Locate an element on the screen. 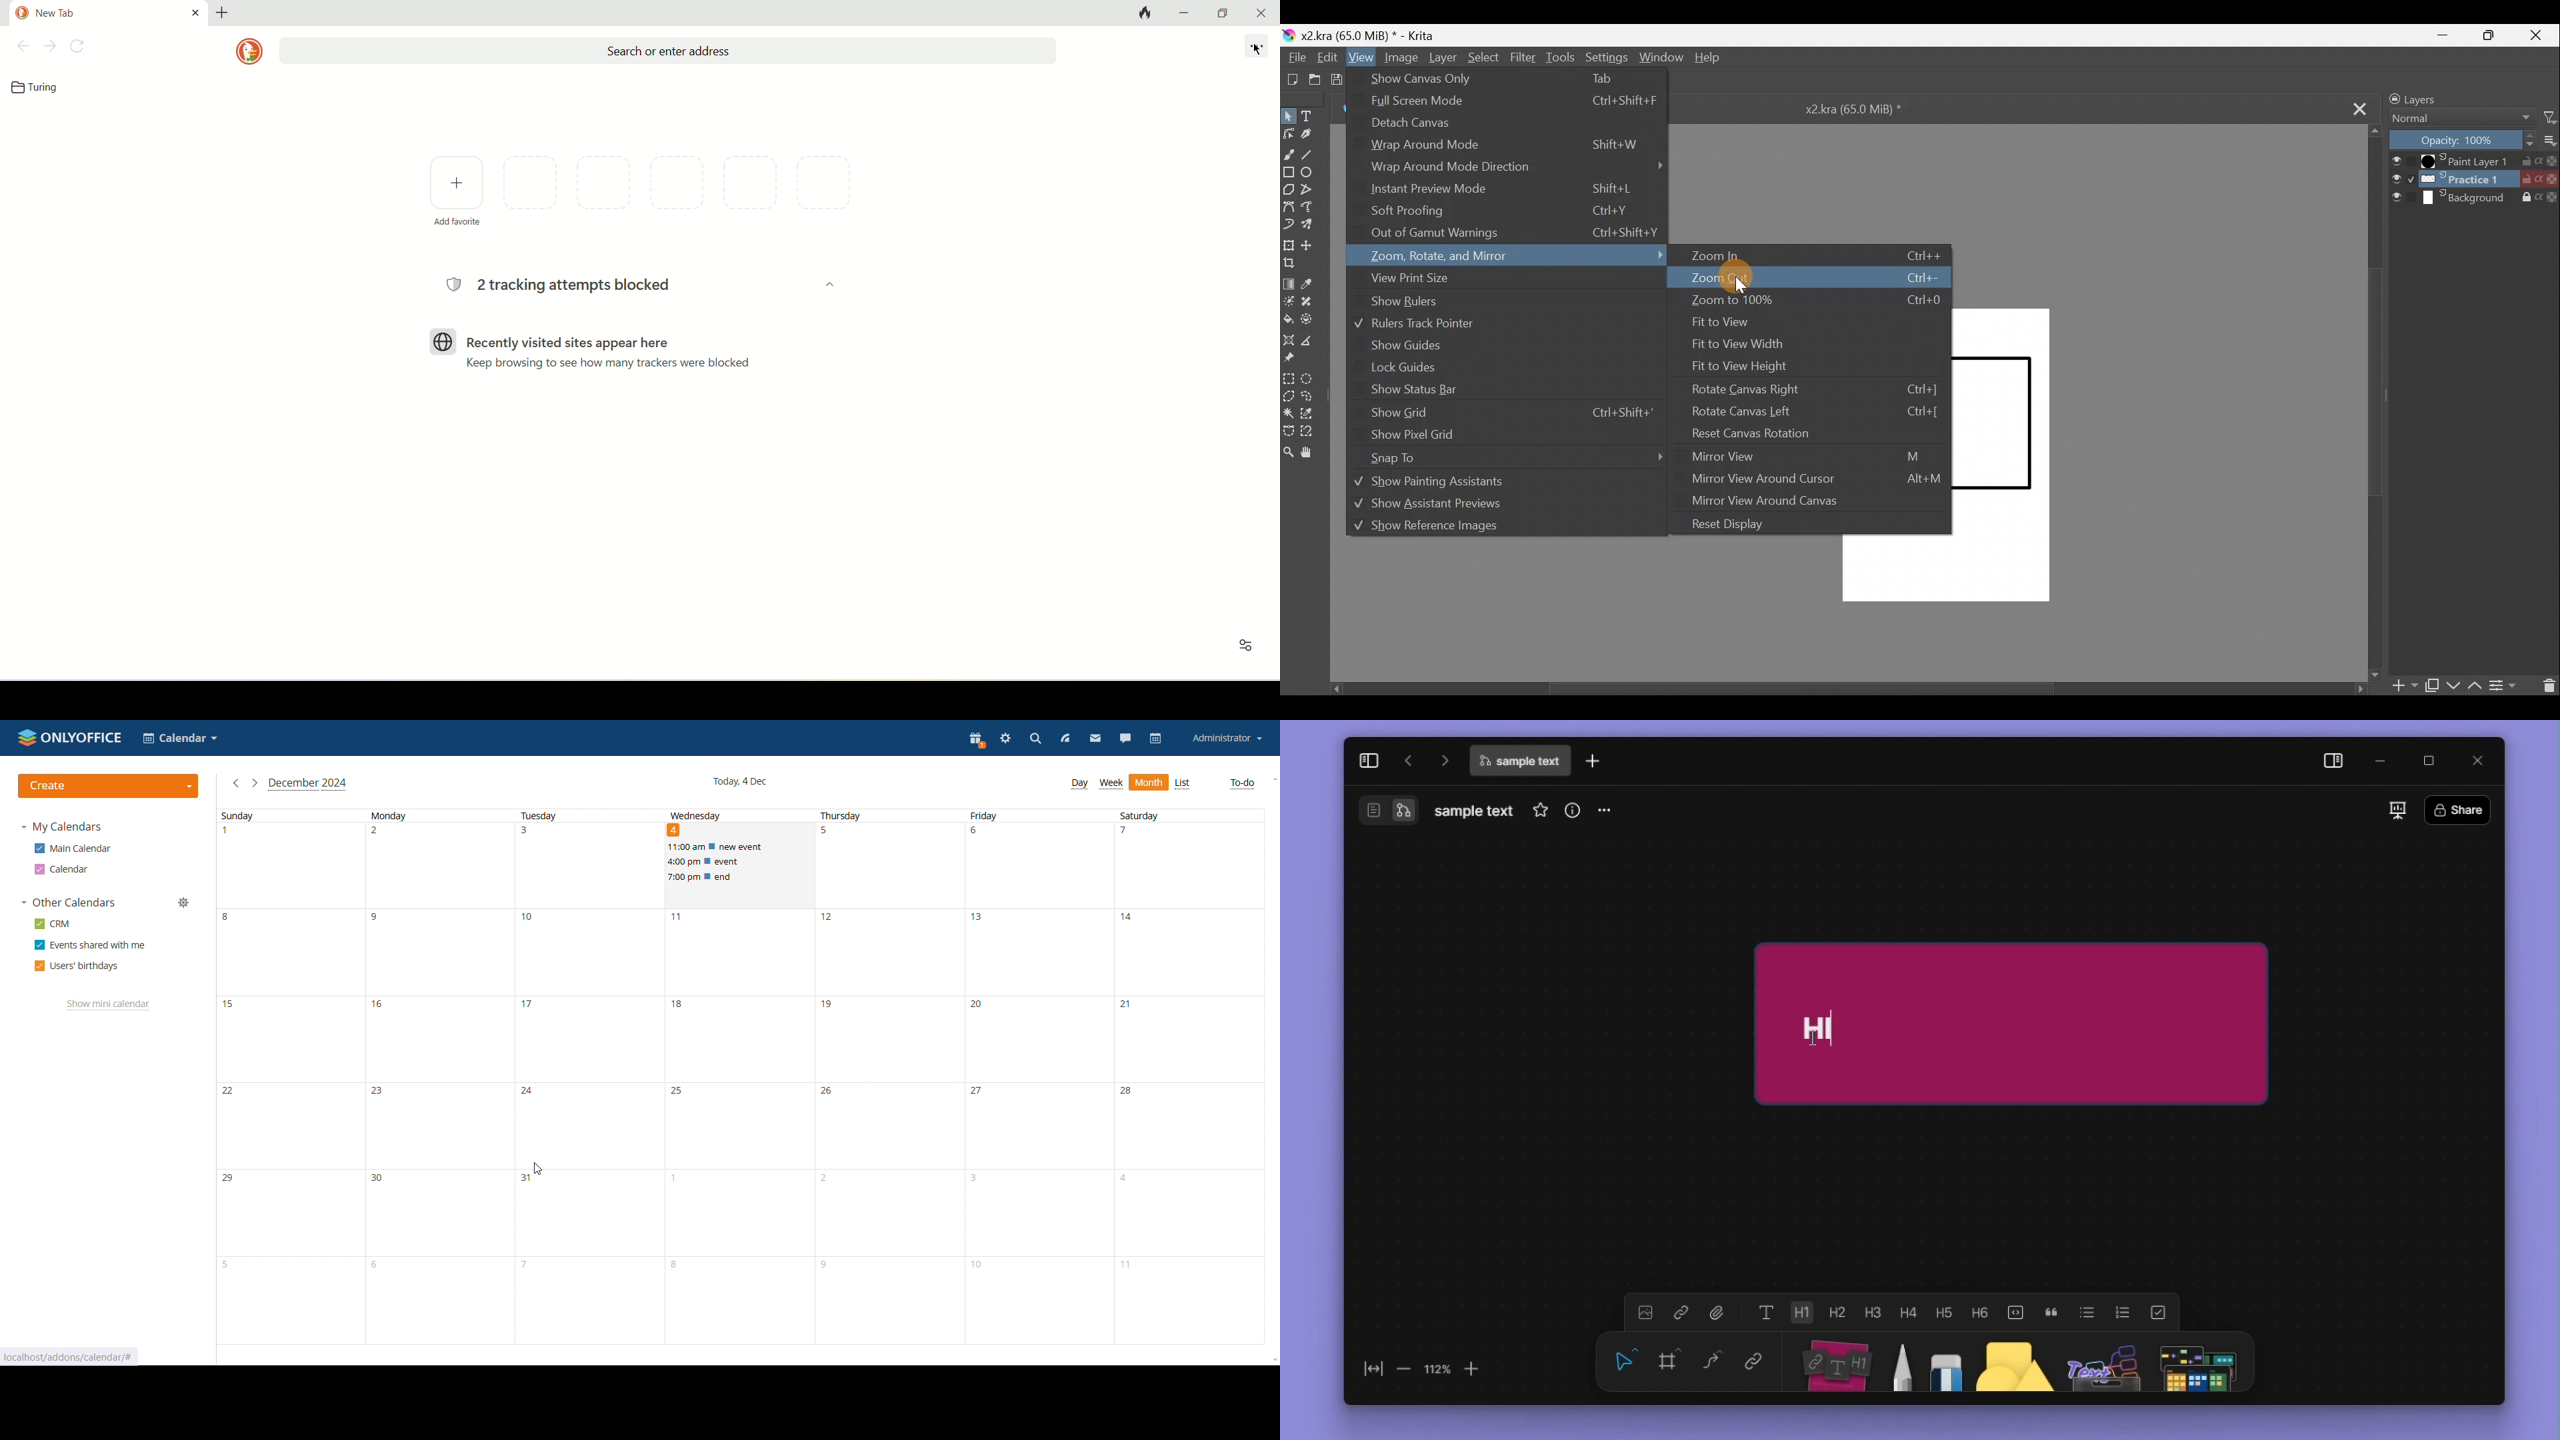 The image size is (2576, 1456). friday is located at coordinates (1041, 1077).